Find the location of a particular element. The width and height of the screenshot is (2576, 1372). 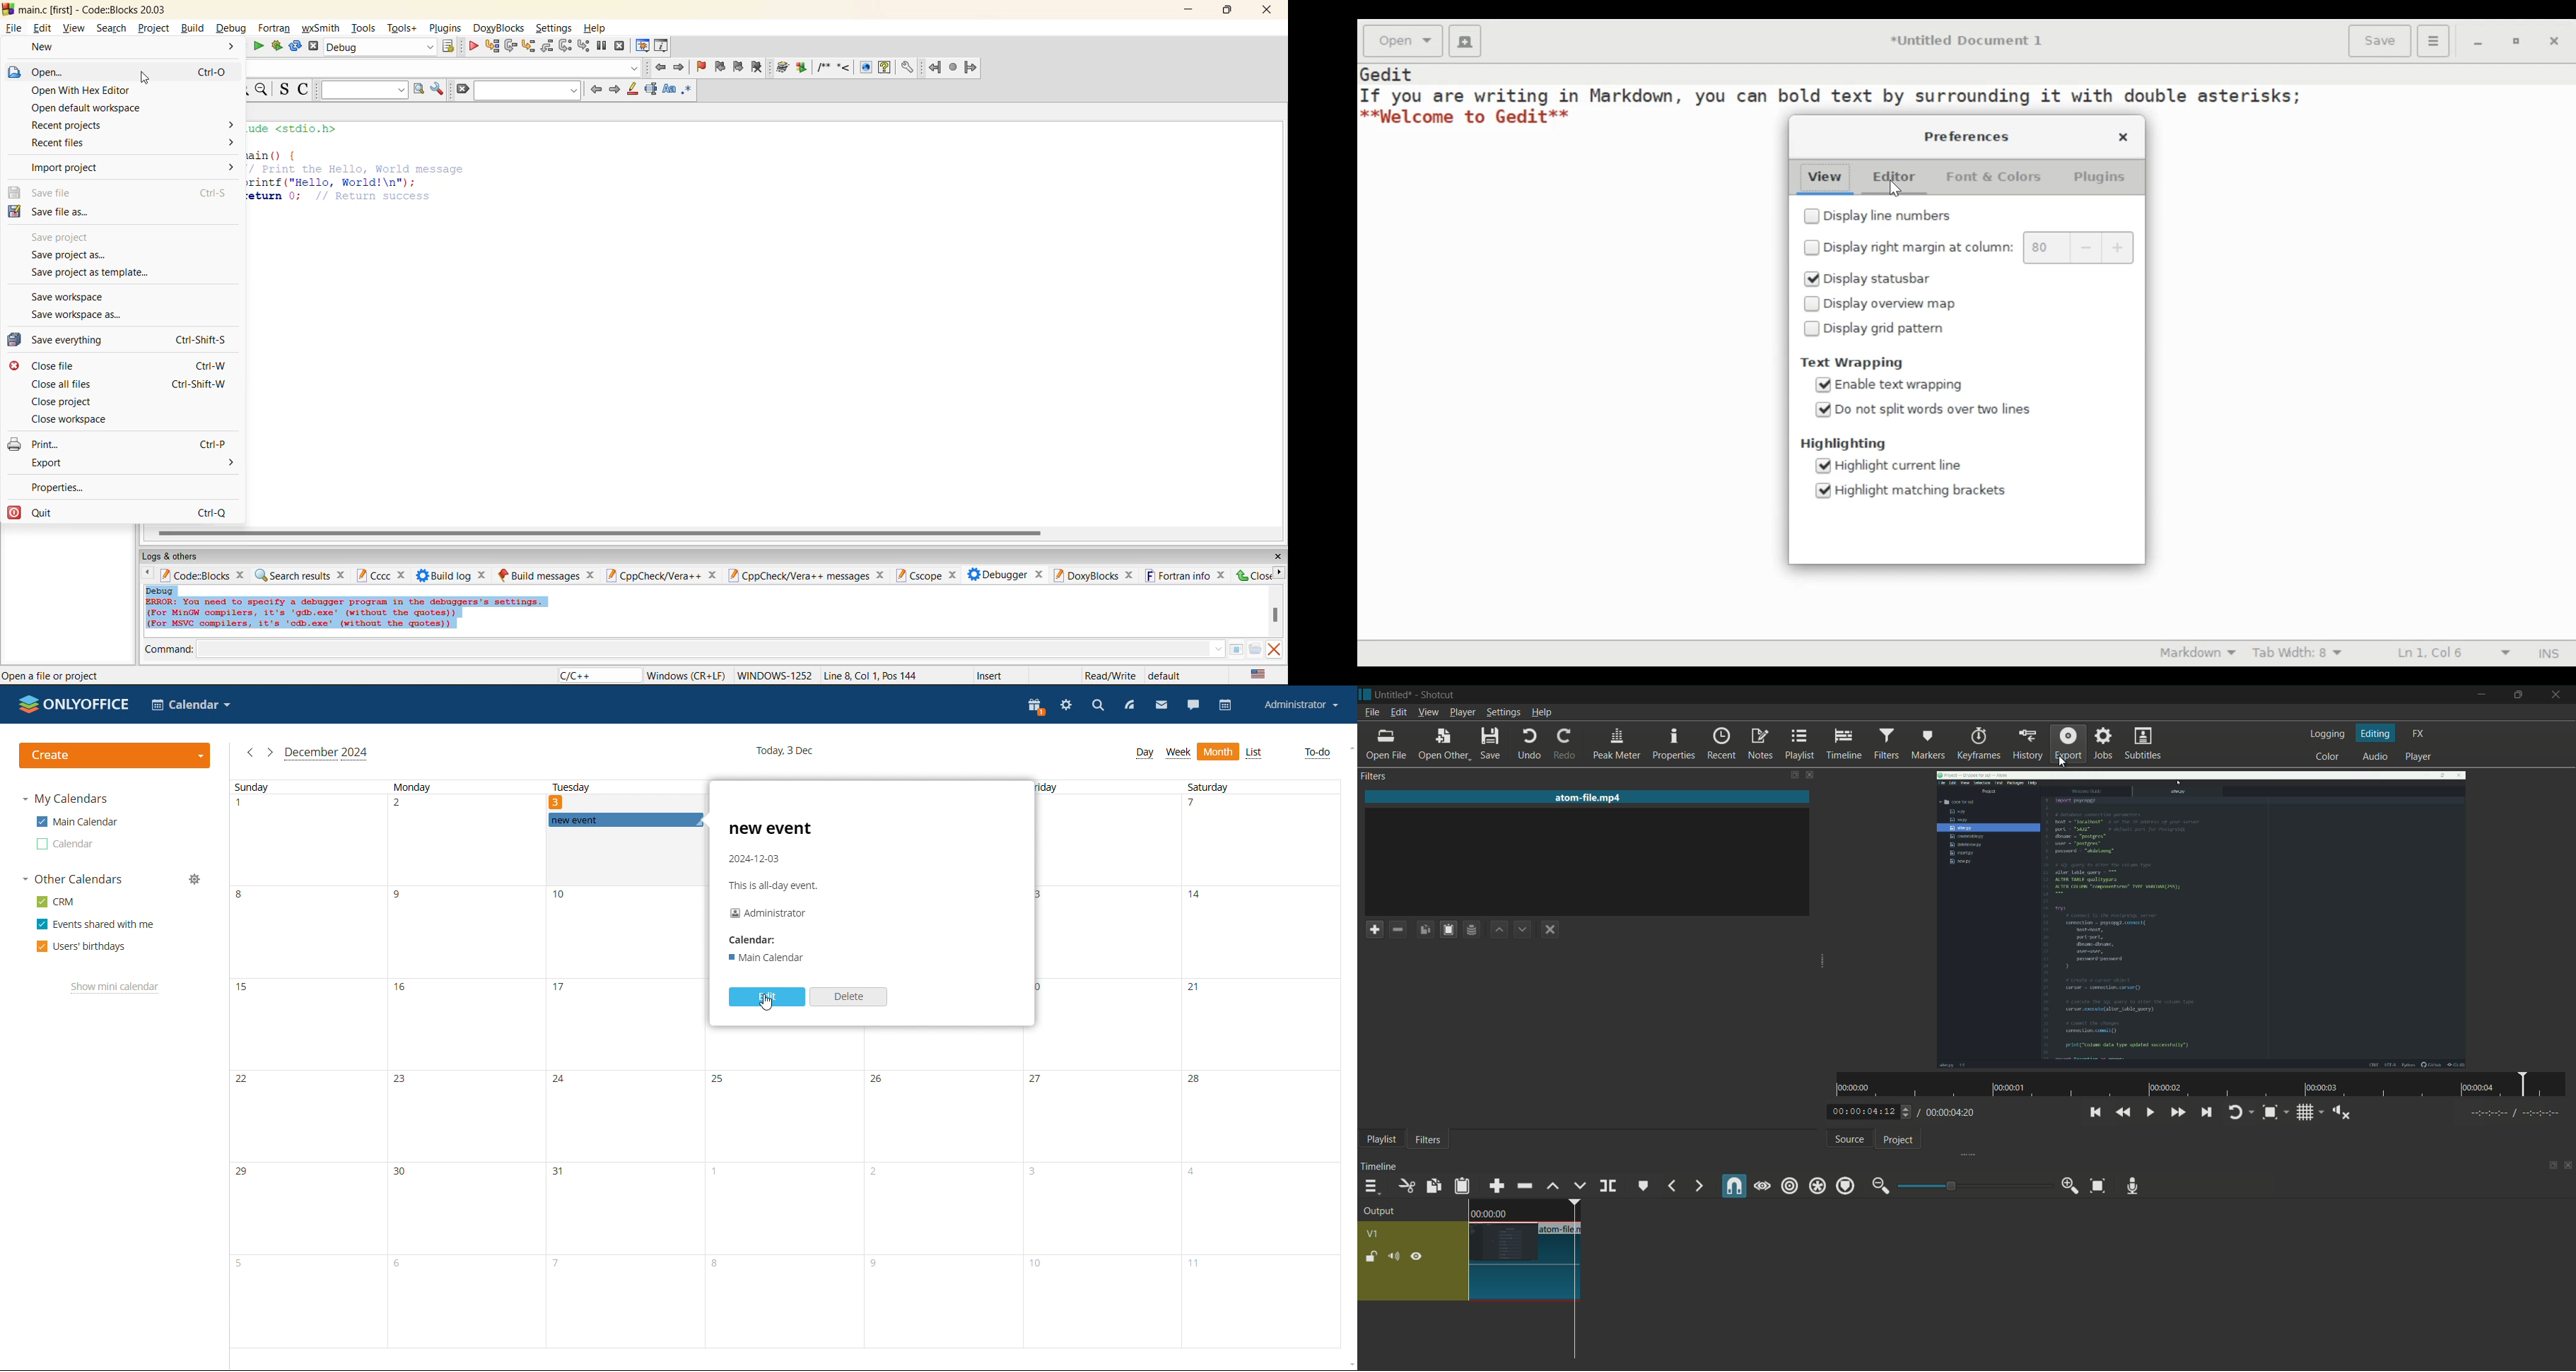

close is located at coordinates (1277, 557).